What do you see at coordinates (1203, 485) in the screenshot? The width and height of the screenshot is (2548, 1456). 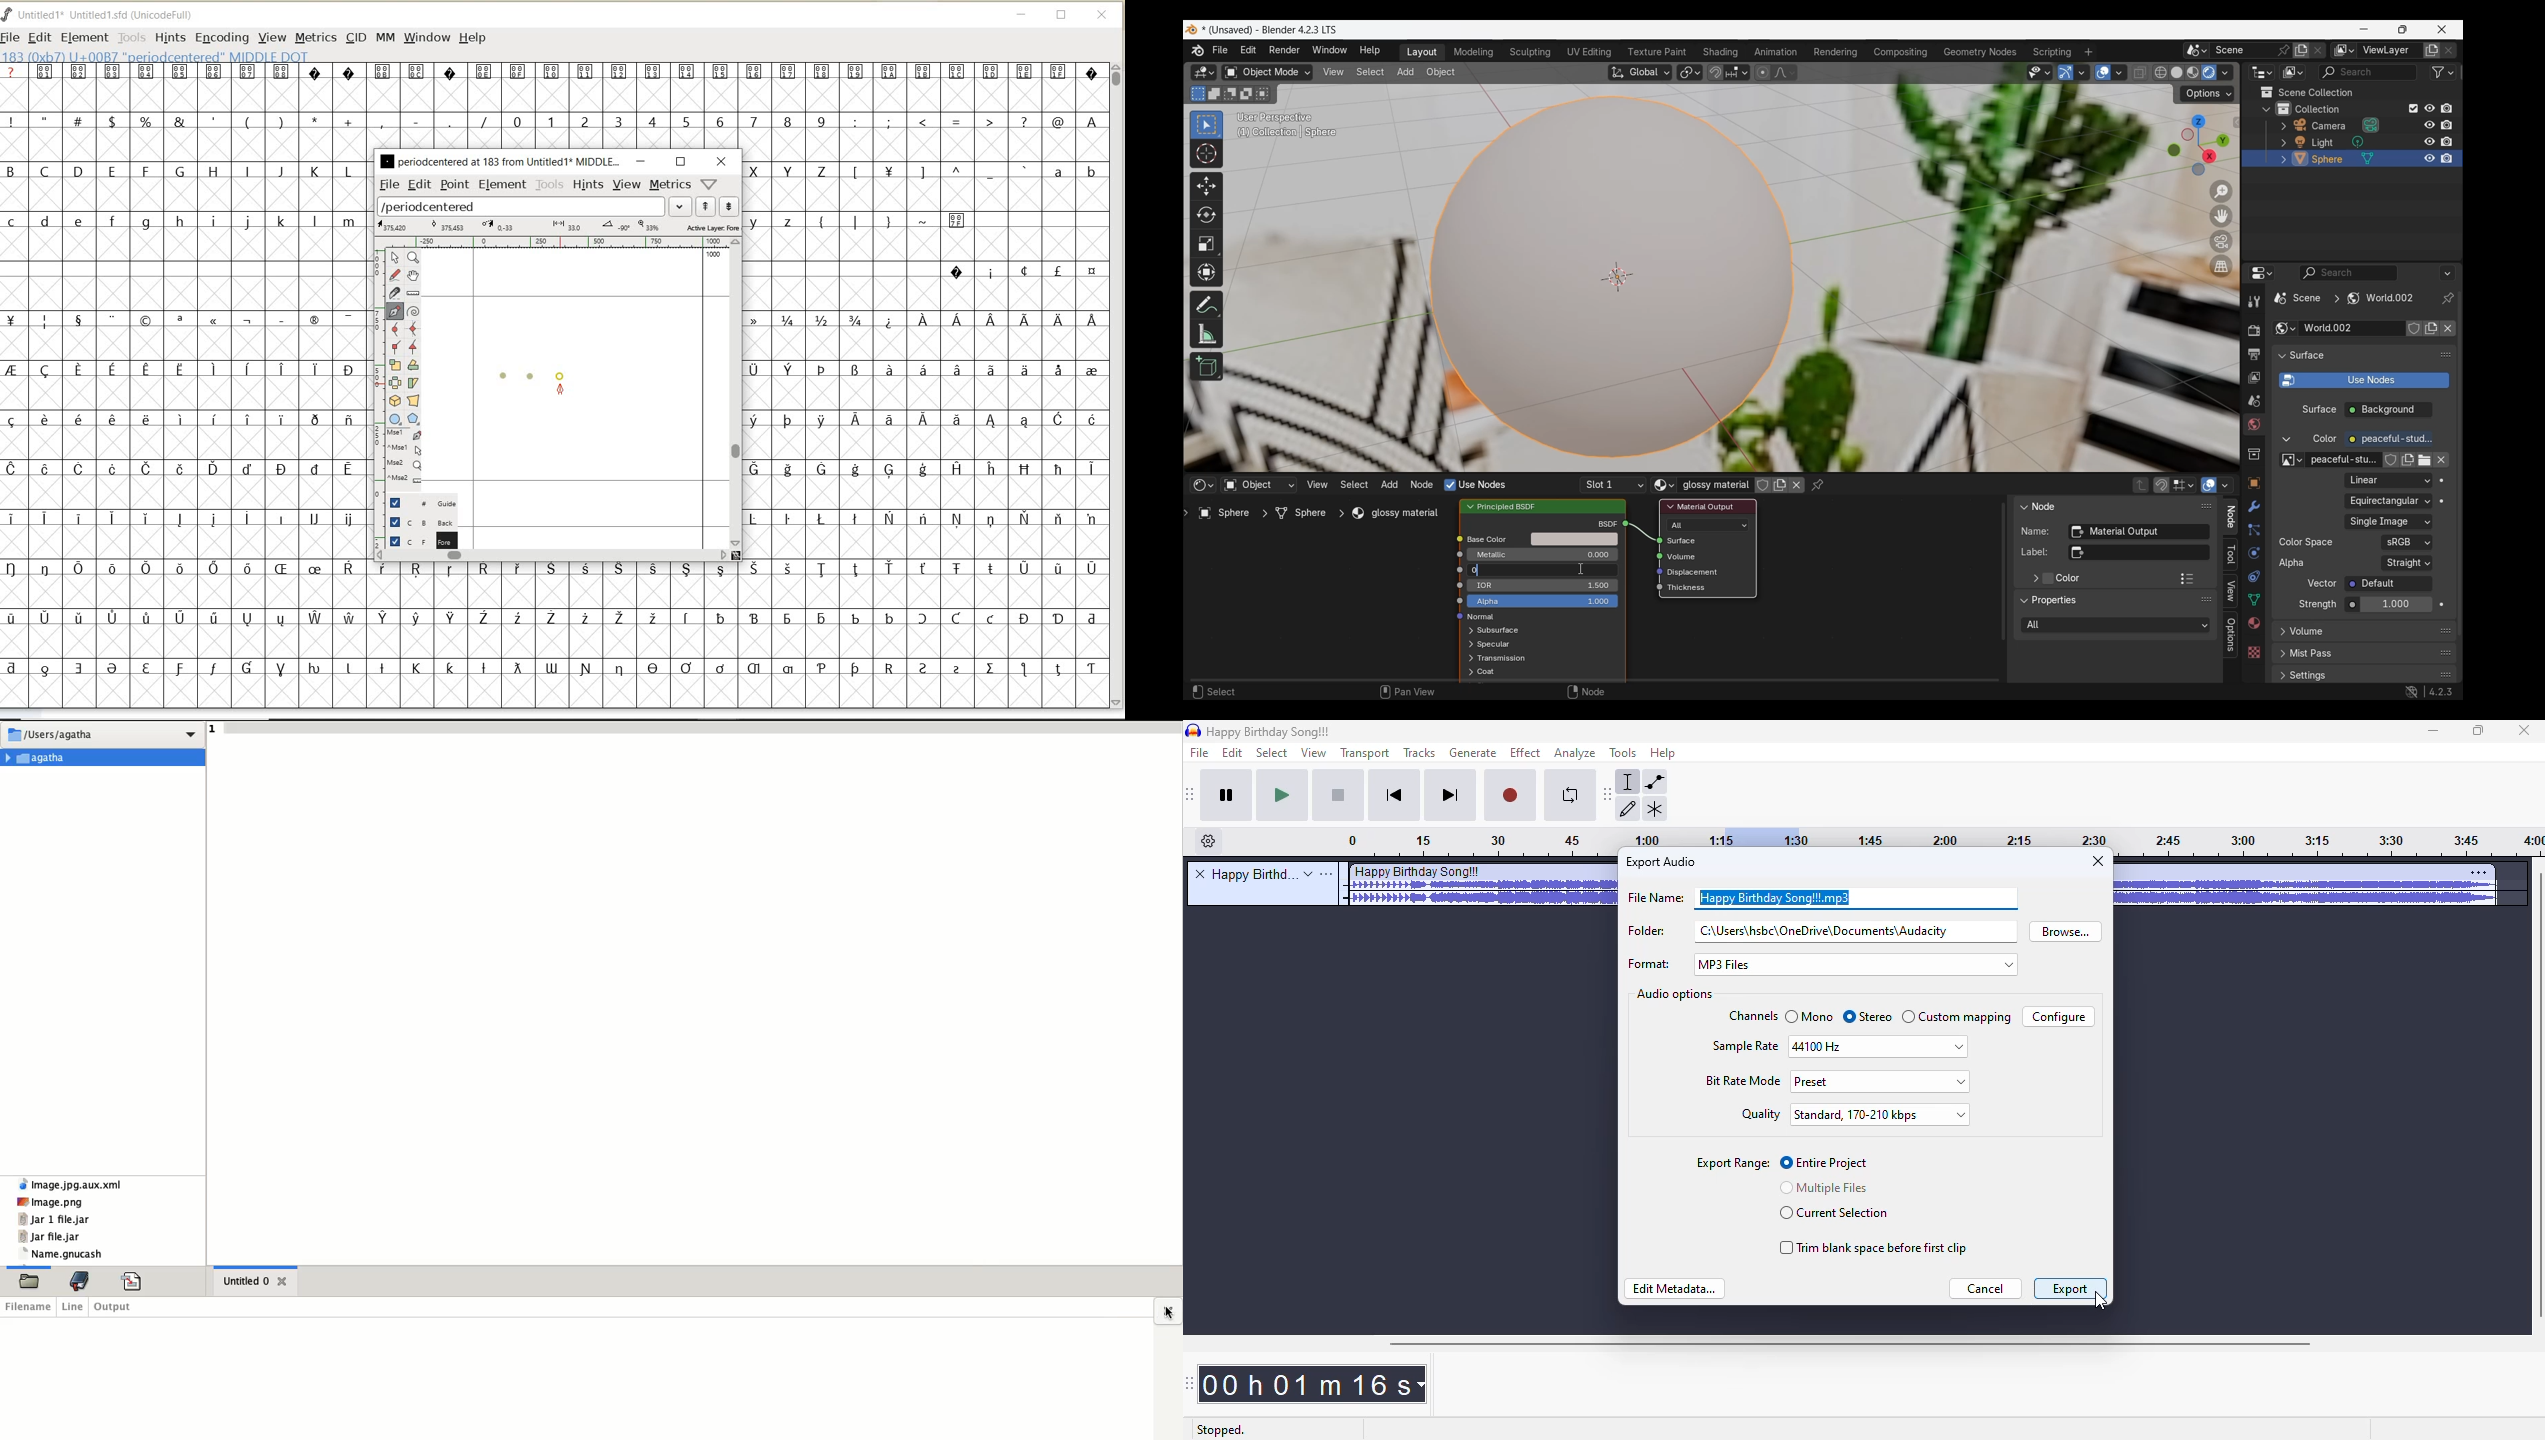 I see `Editor type` at bounding box center [1203, 485].